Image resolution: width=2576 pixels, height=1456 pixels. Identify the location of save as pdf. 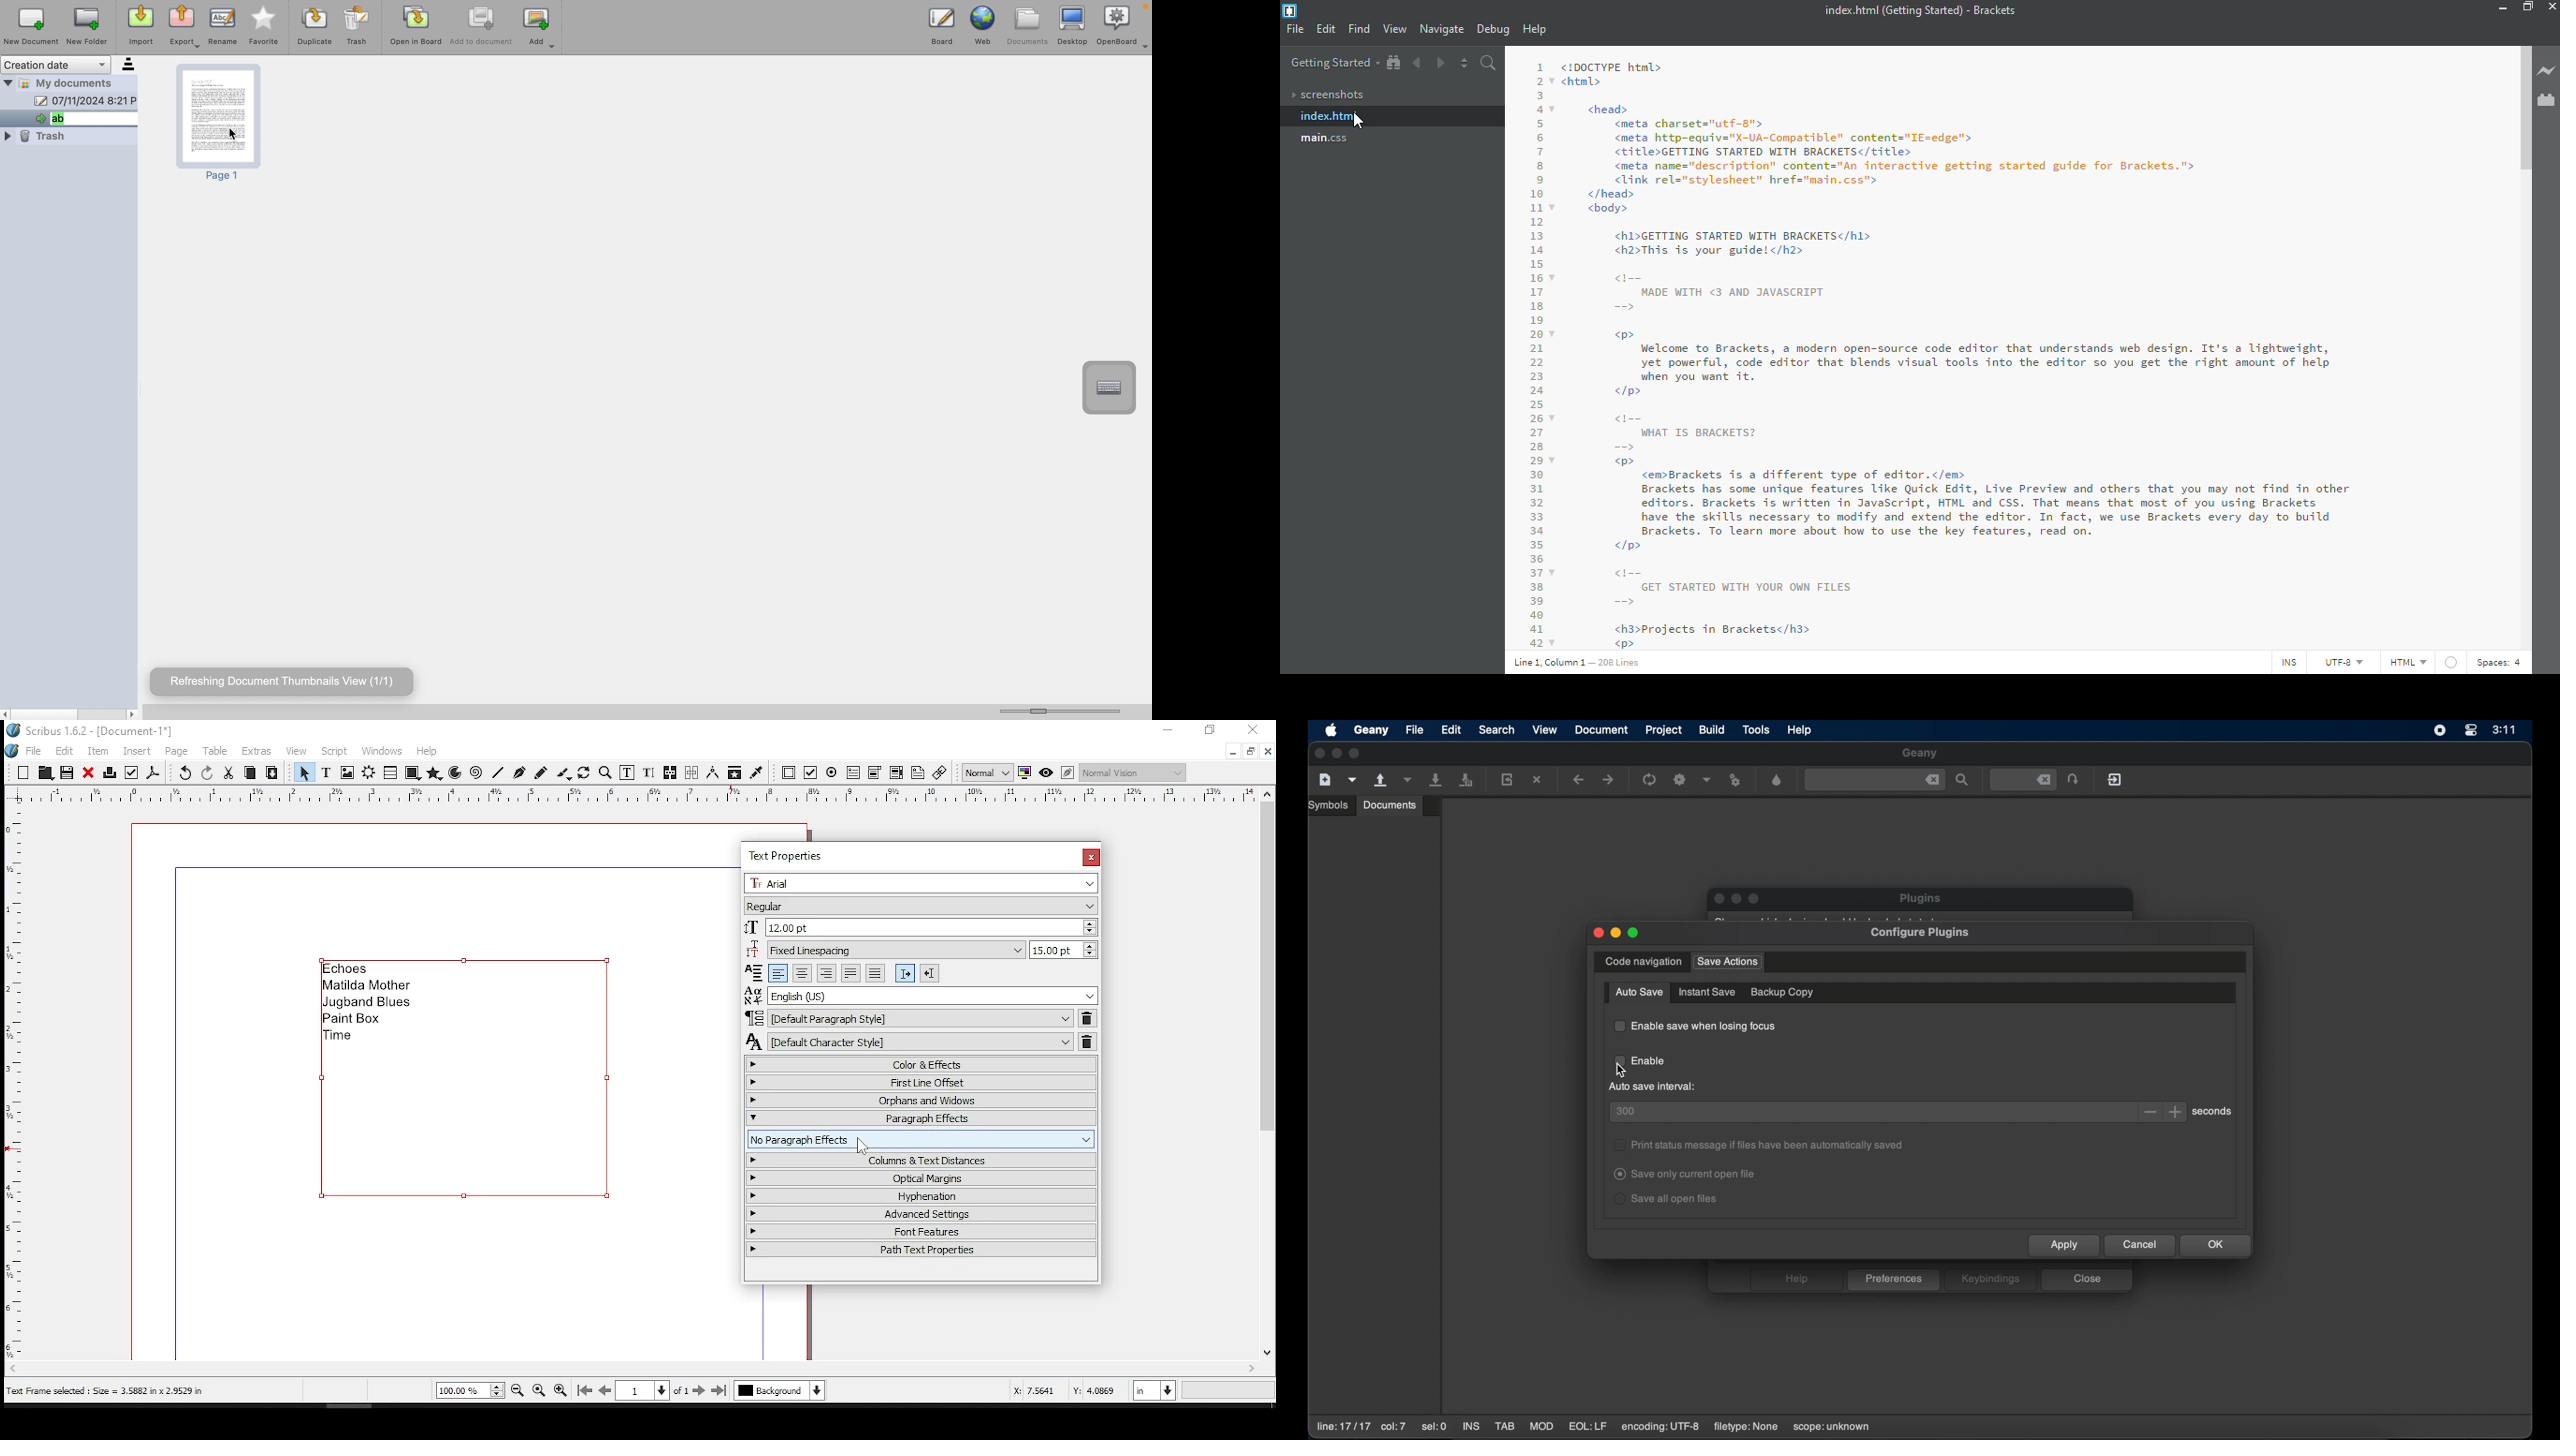
(154, 773).